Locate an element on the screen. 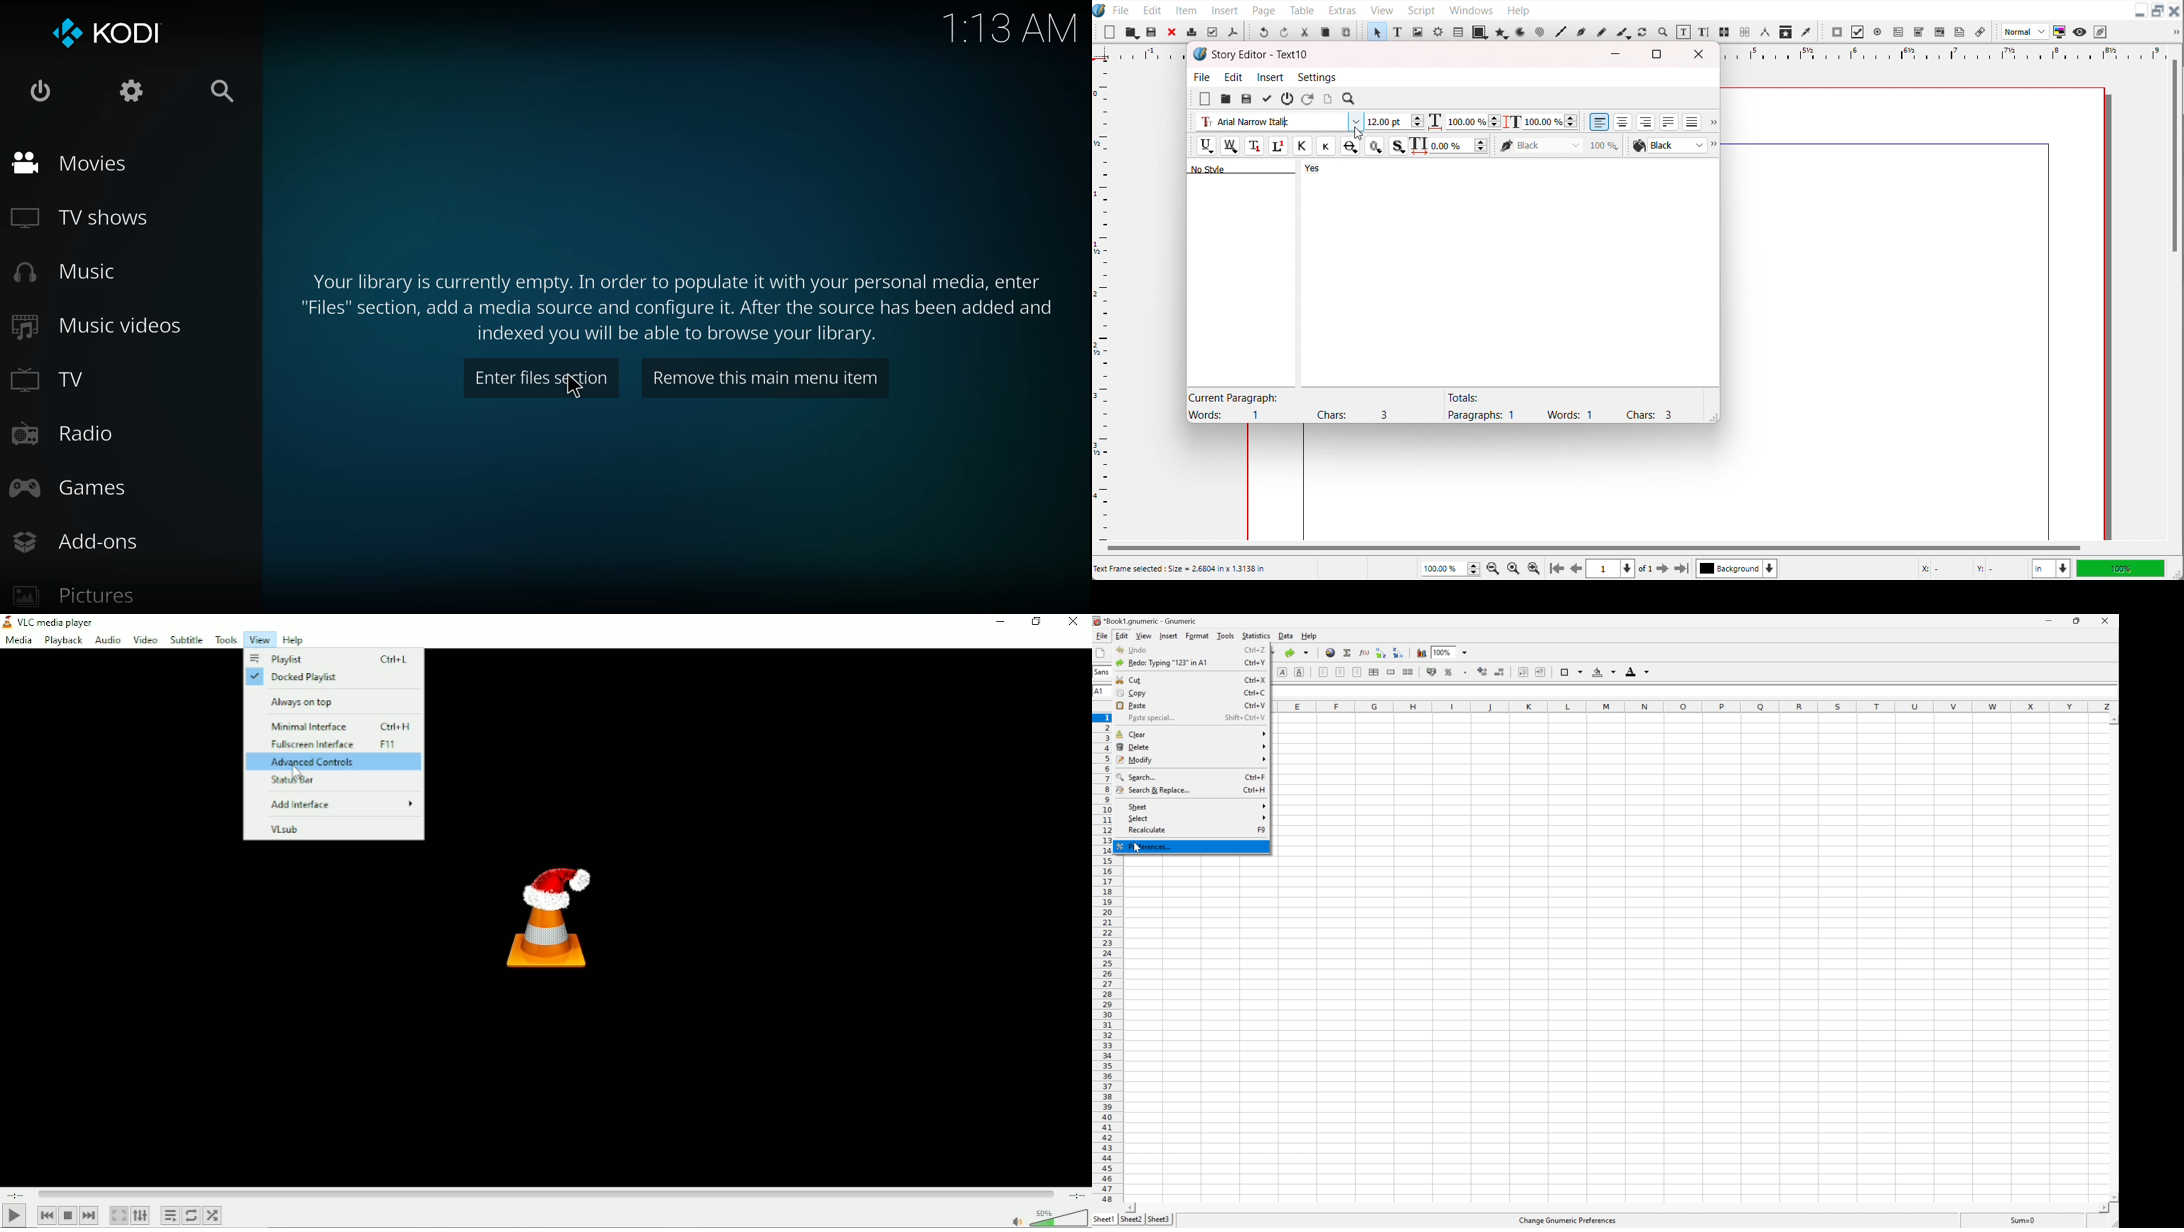  format is located at coordinates (1197, 636).